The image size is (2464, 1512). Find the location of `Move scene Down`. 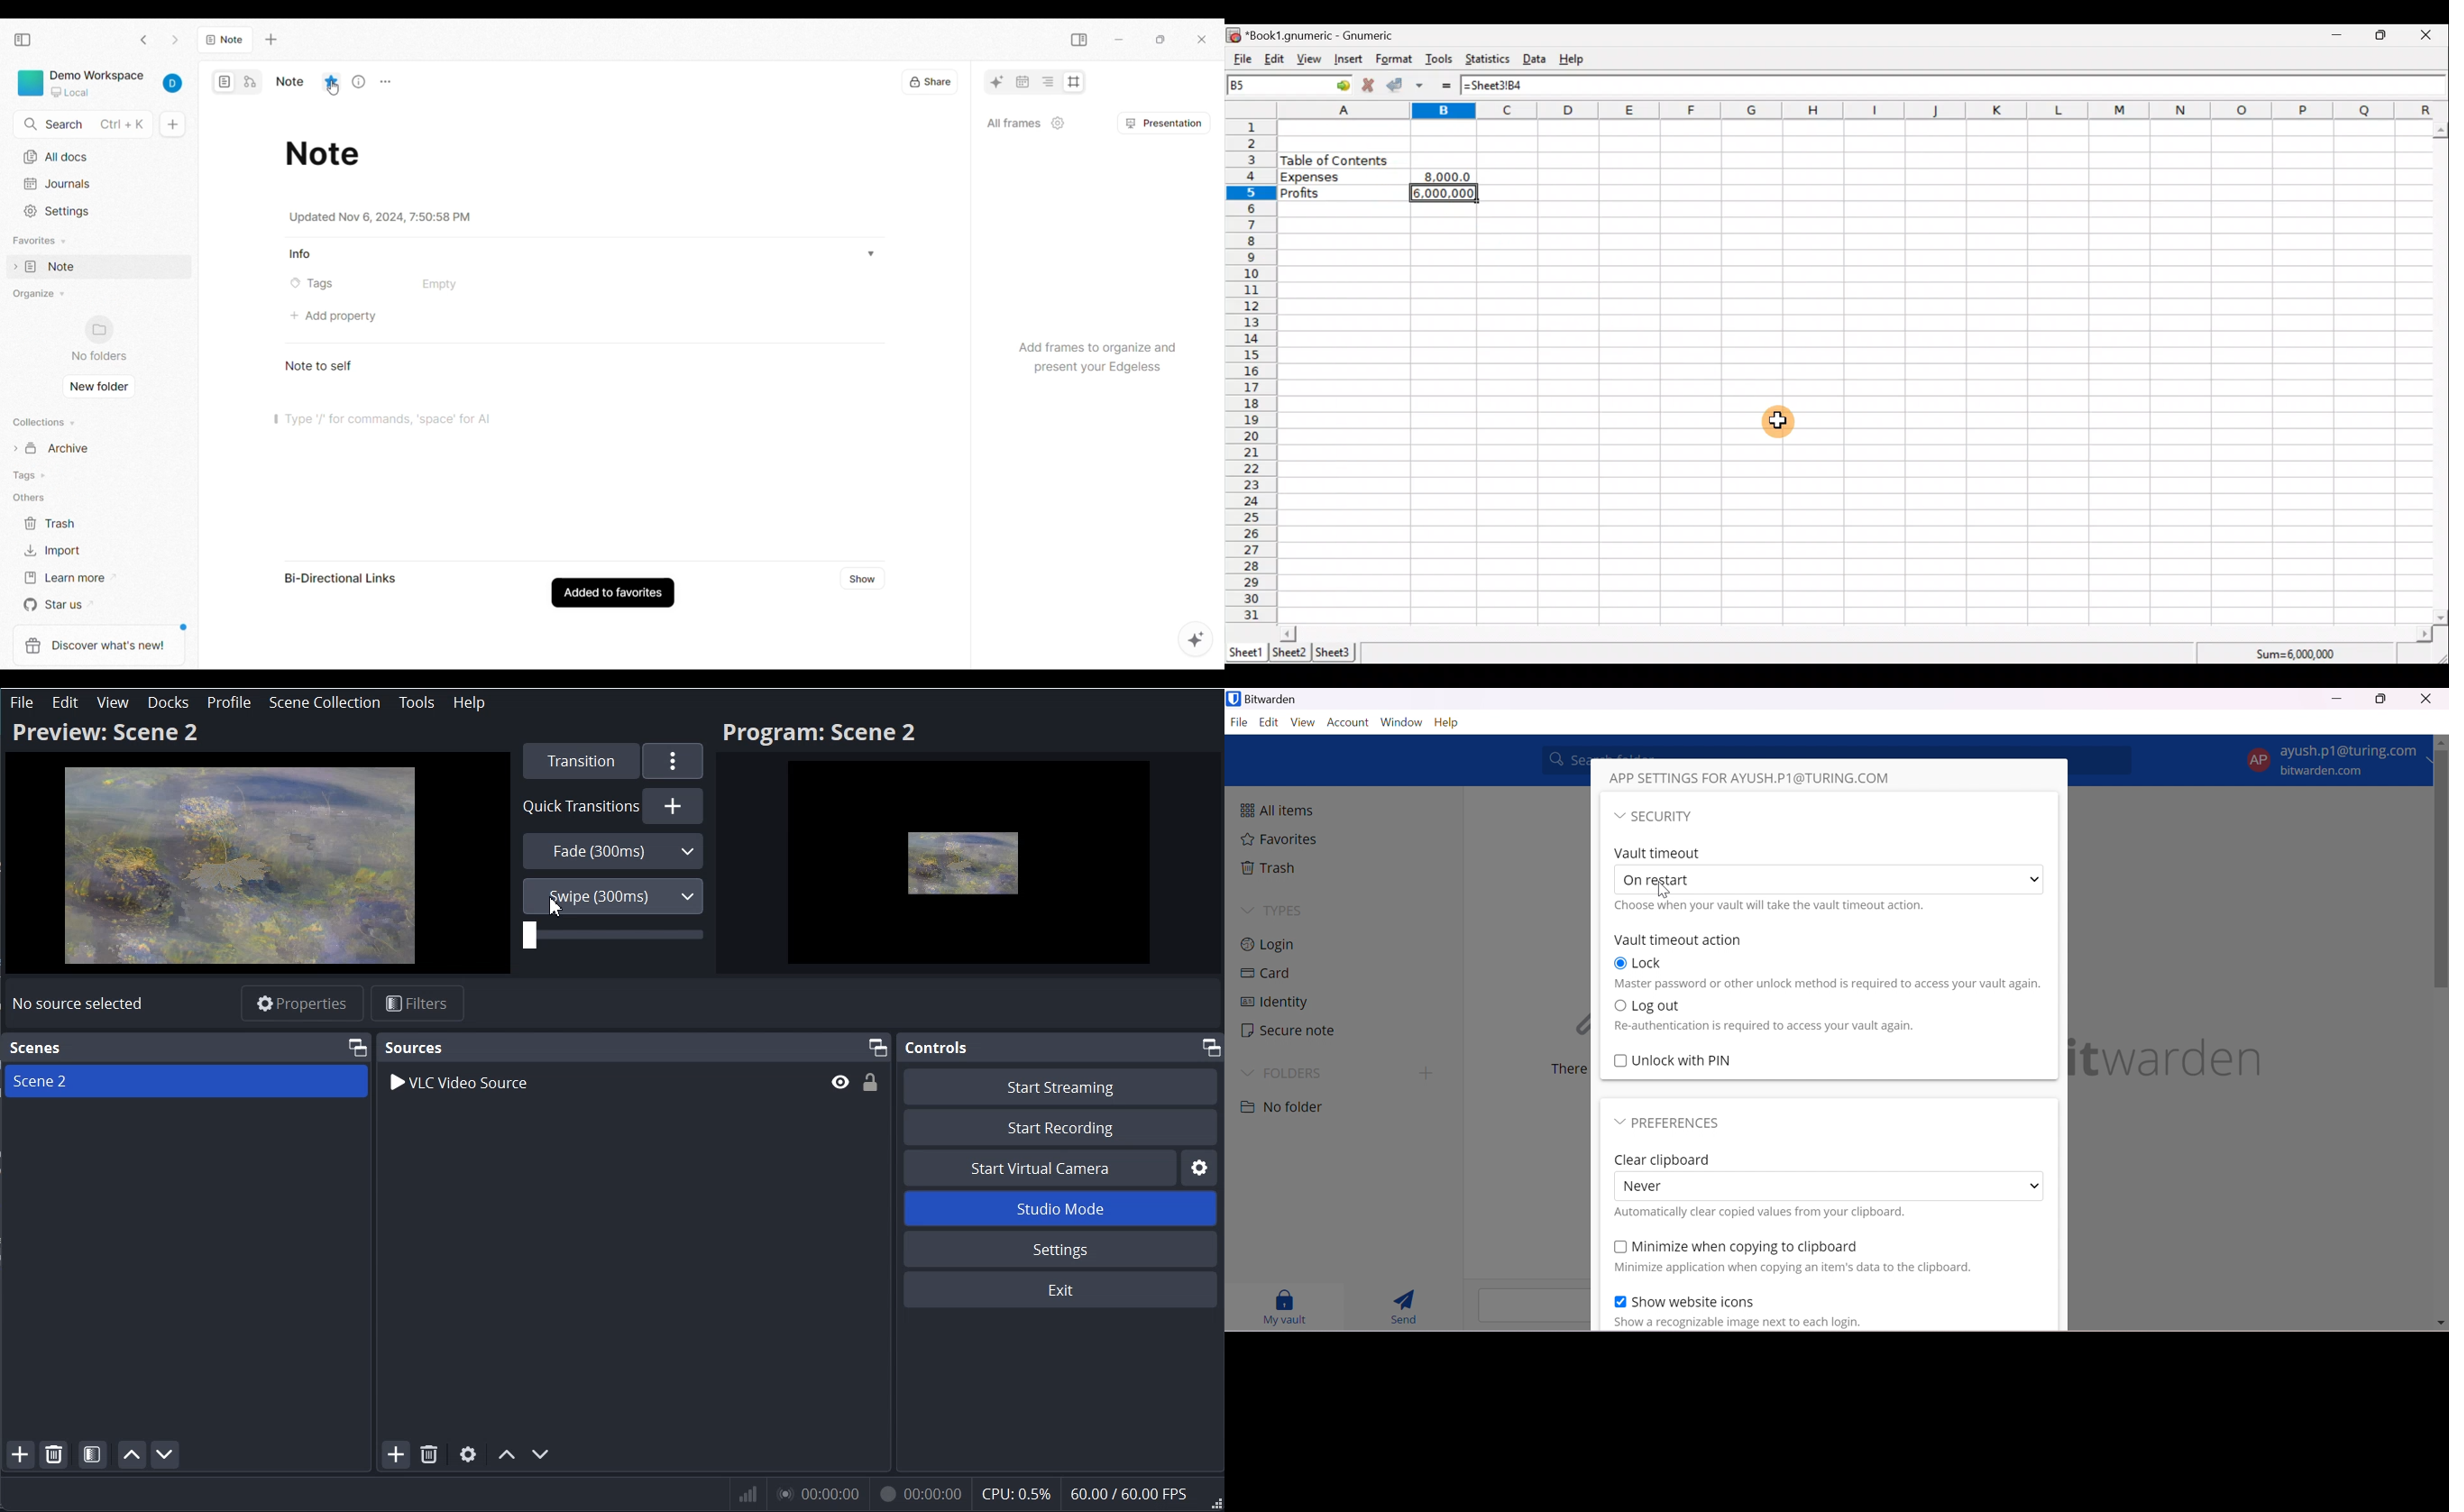

Move scene Down is located at coordinates (165, 1453).